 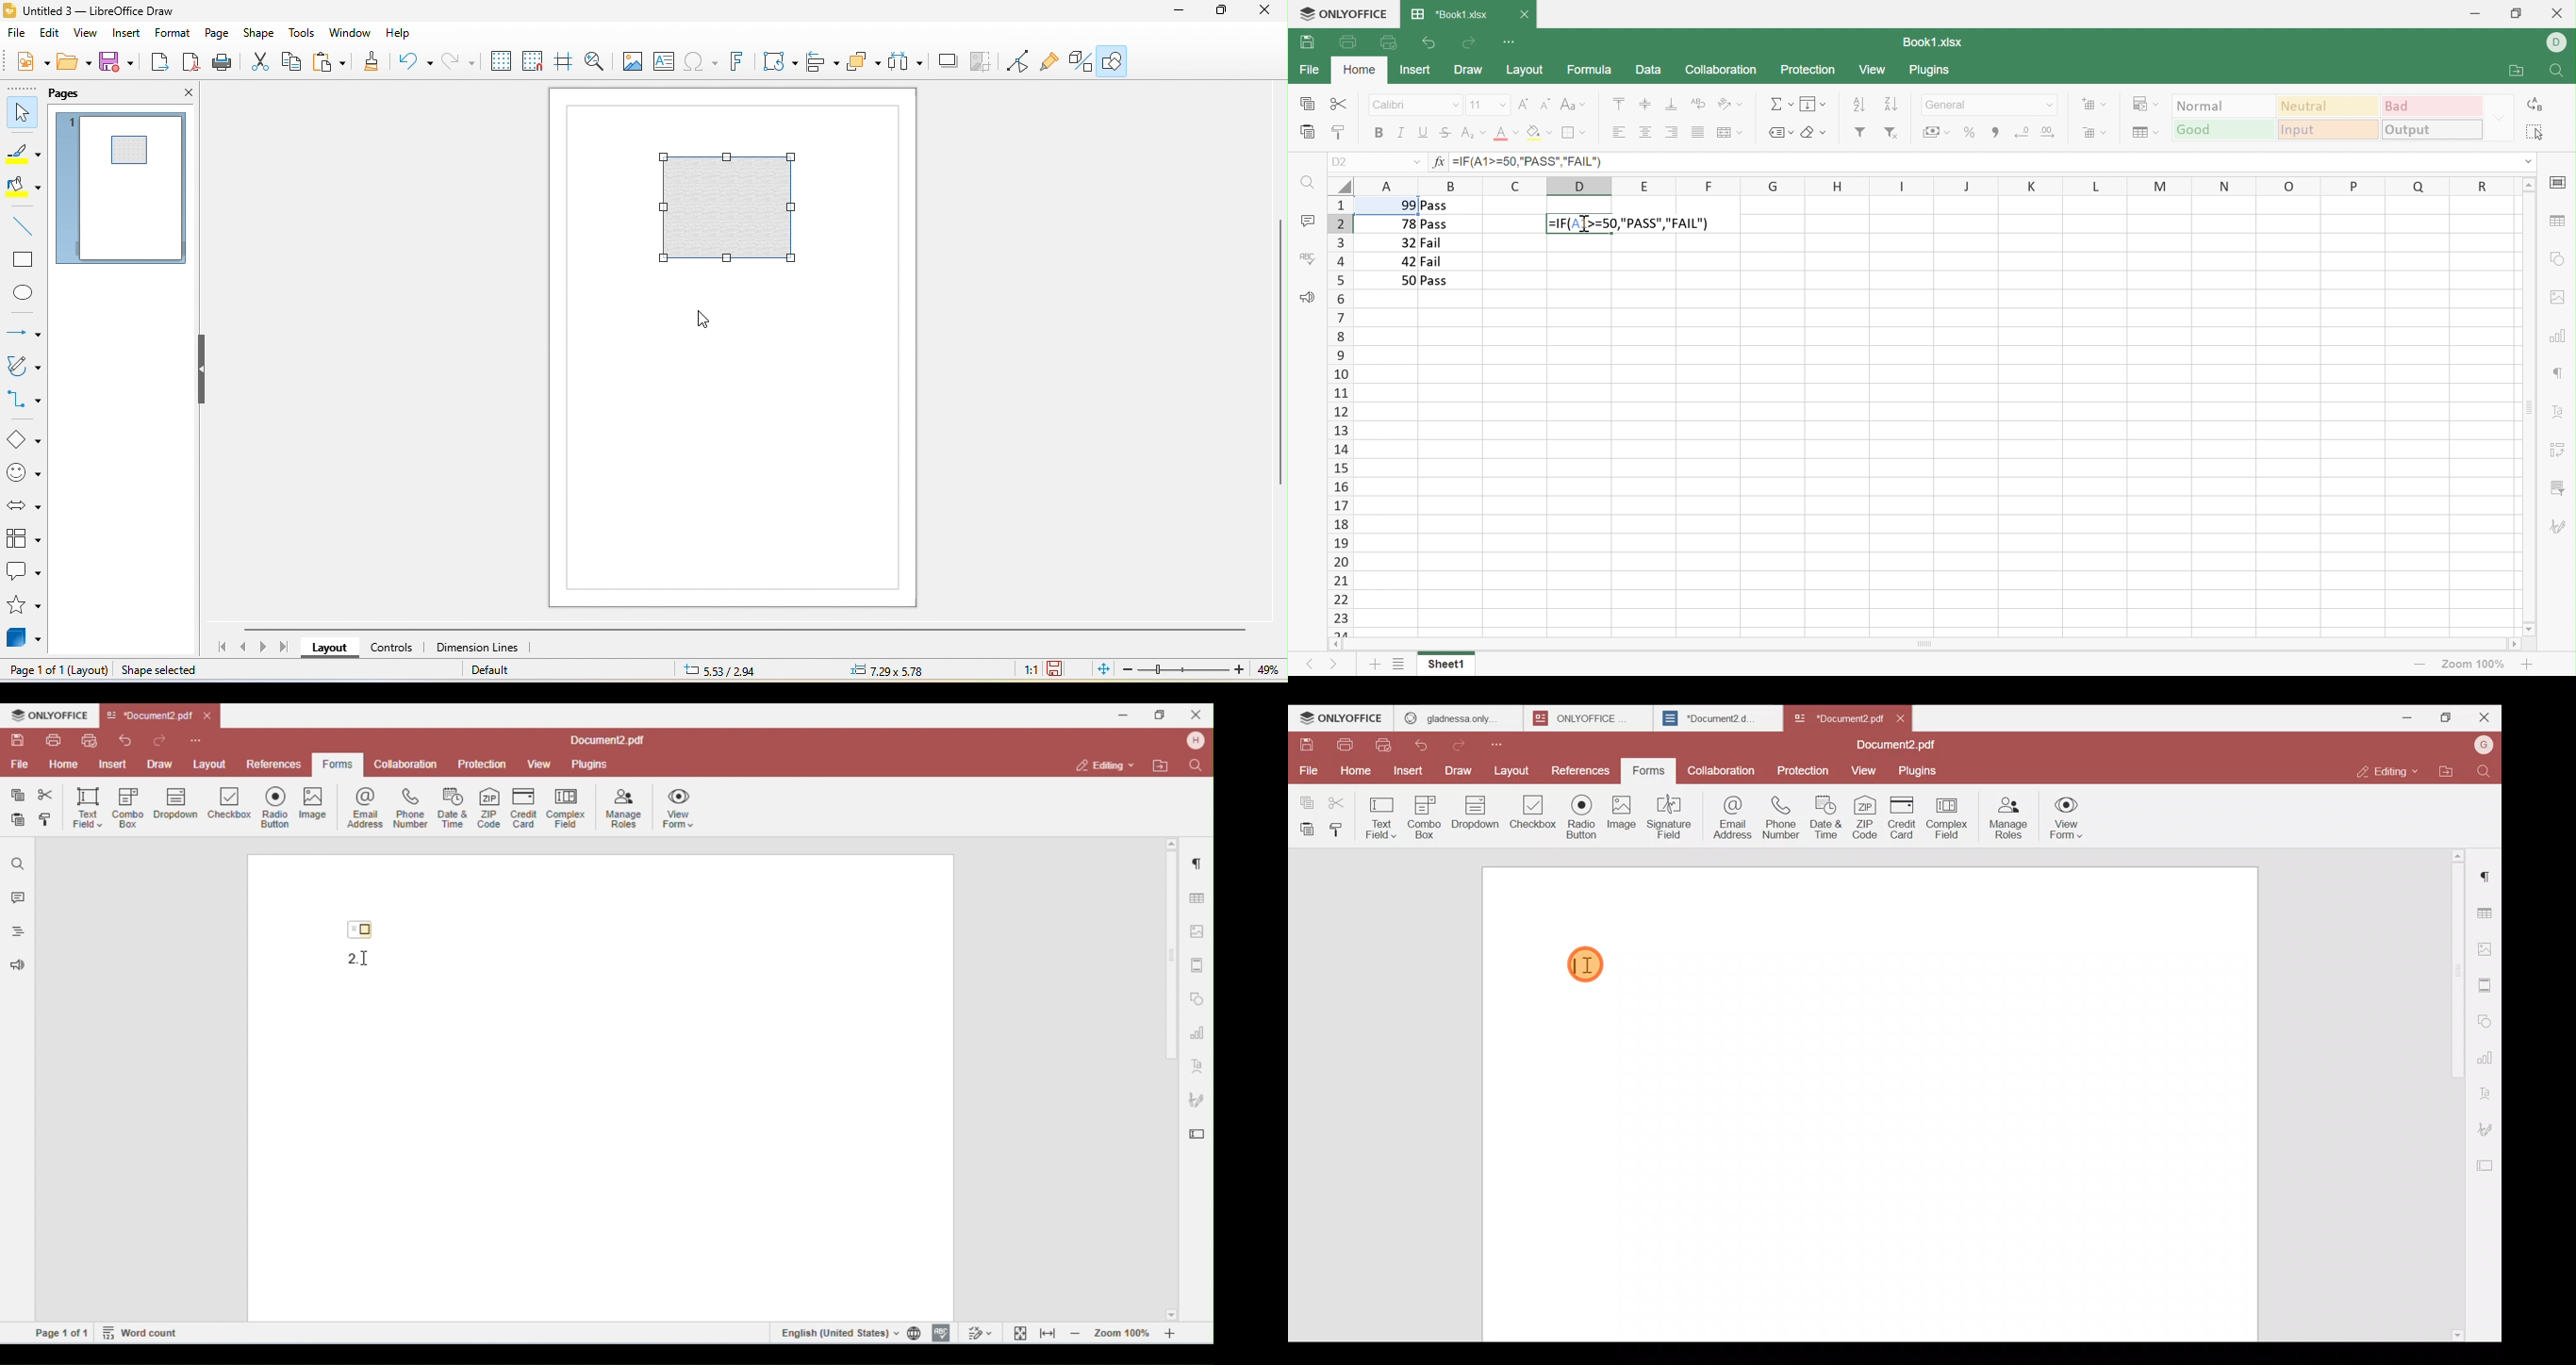 What do you see at coordinates (22, 367) in the screenshot?
I see `curve and polygons` at bounding box center [22, 367].